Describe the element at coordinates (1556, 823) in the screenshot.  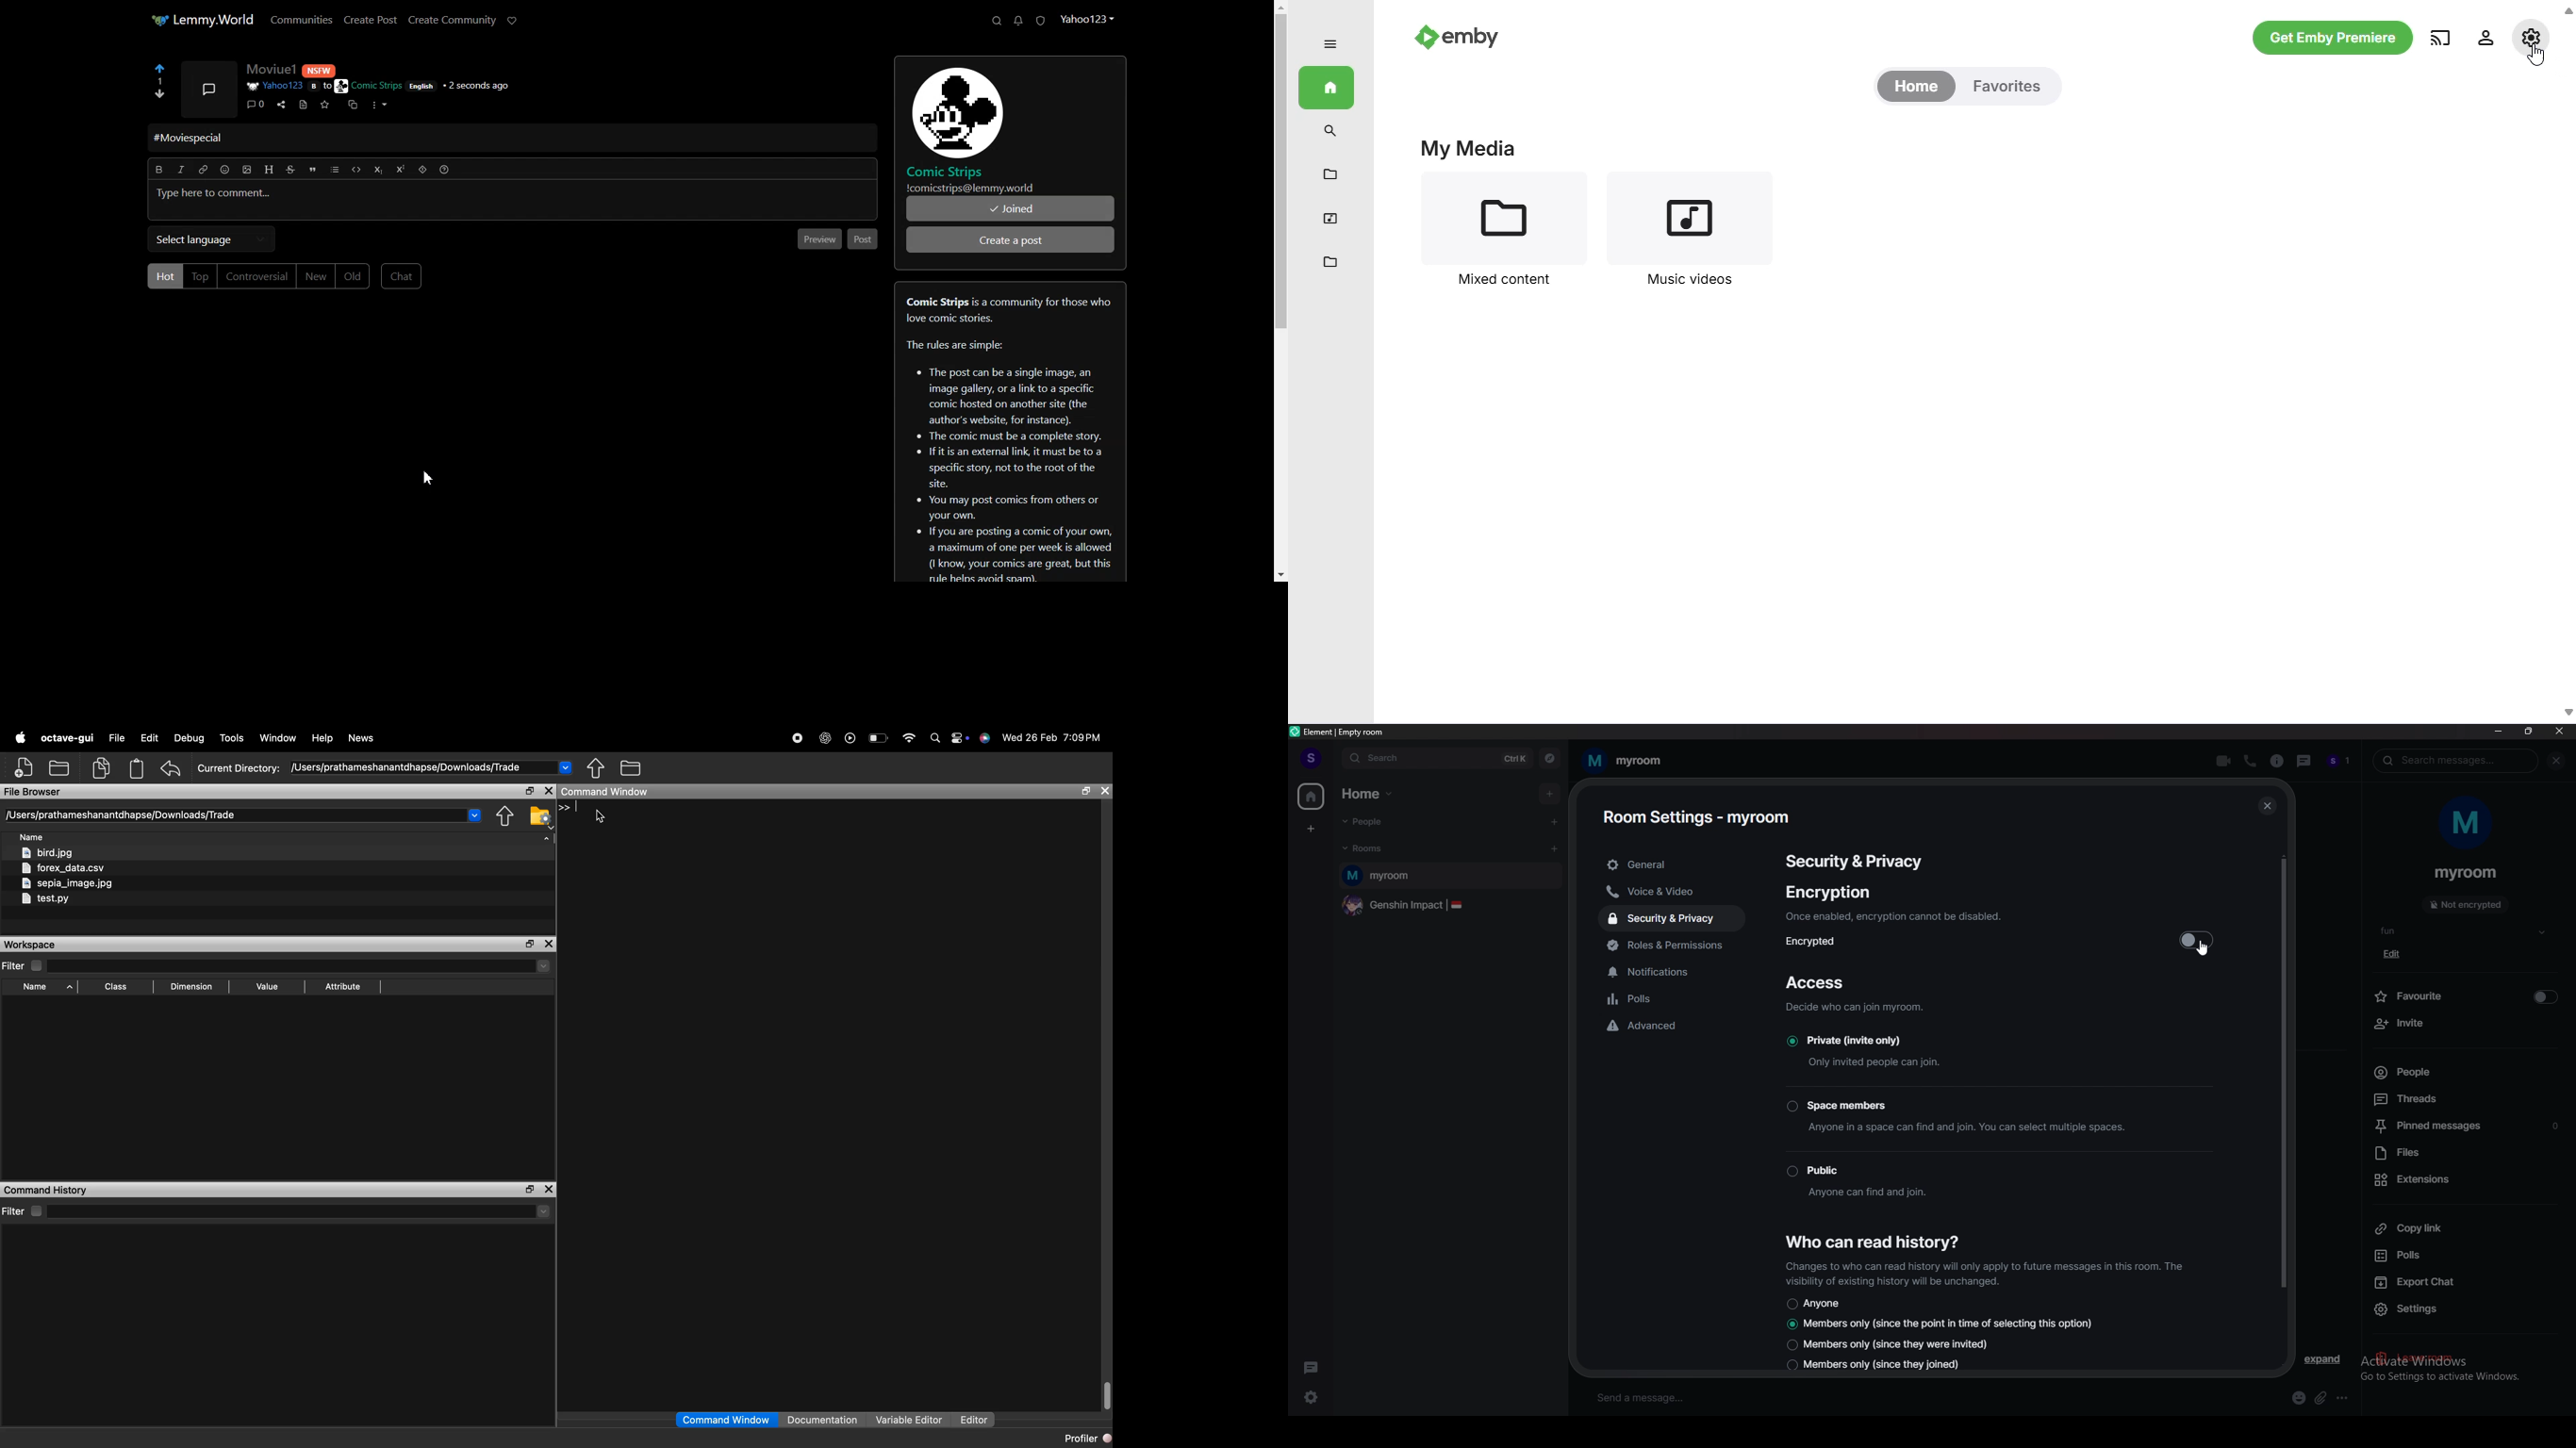
I see `start chat` at that location.